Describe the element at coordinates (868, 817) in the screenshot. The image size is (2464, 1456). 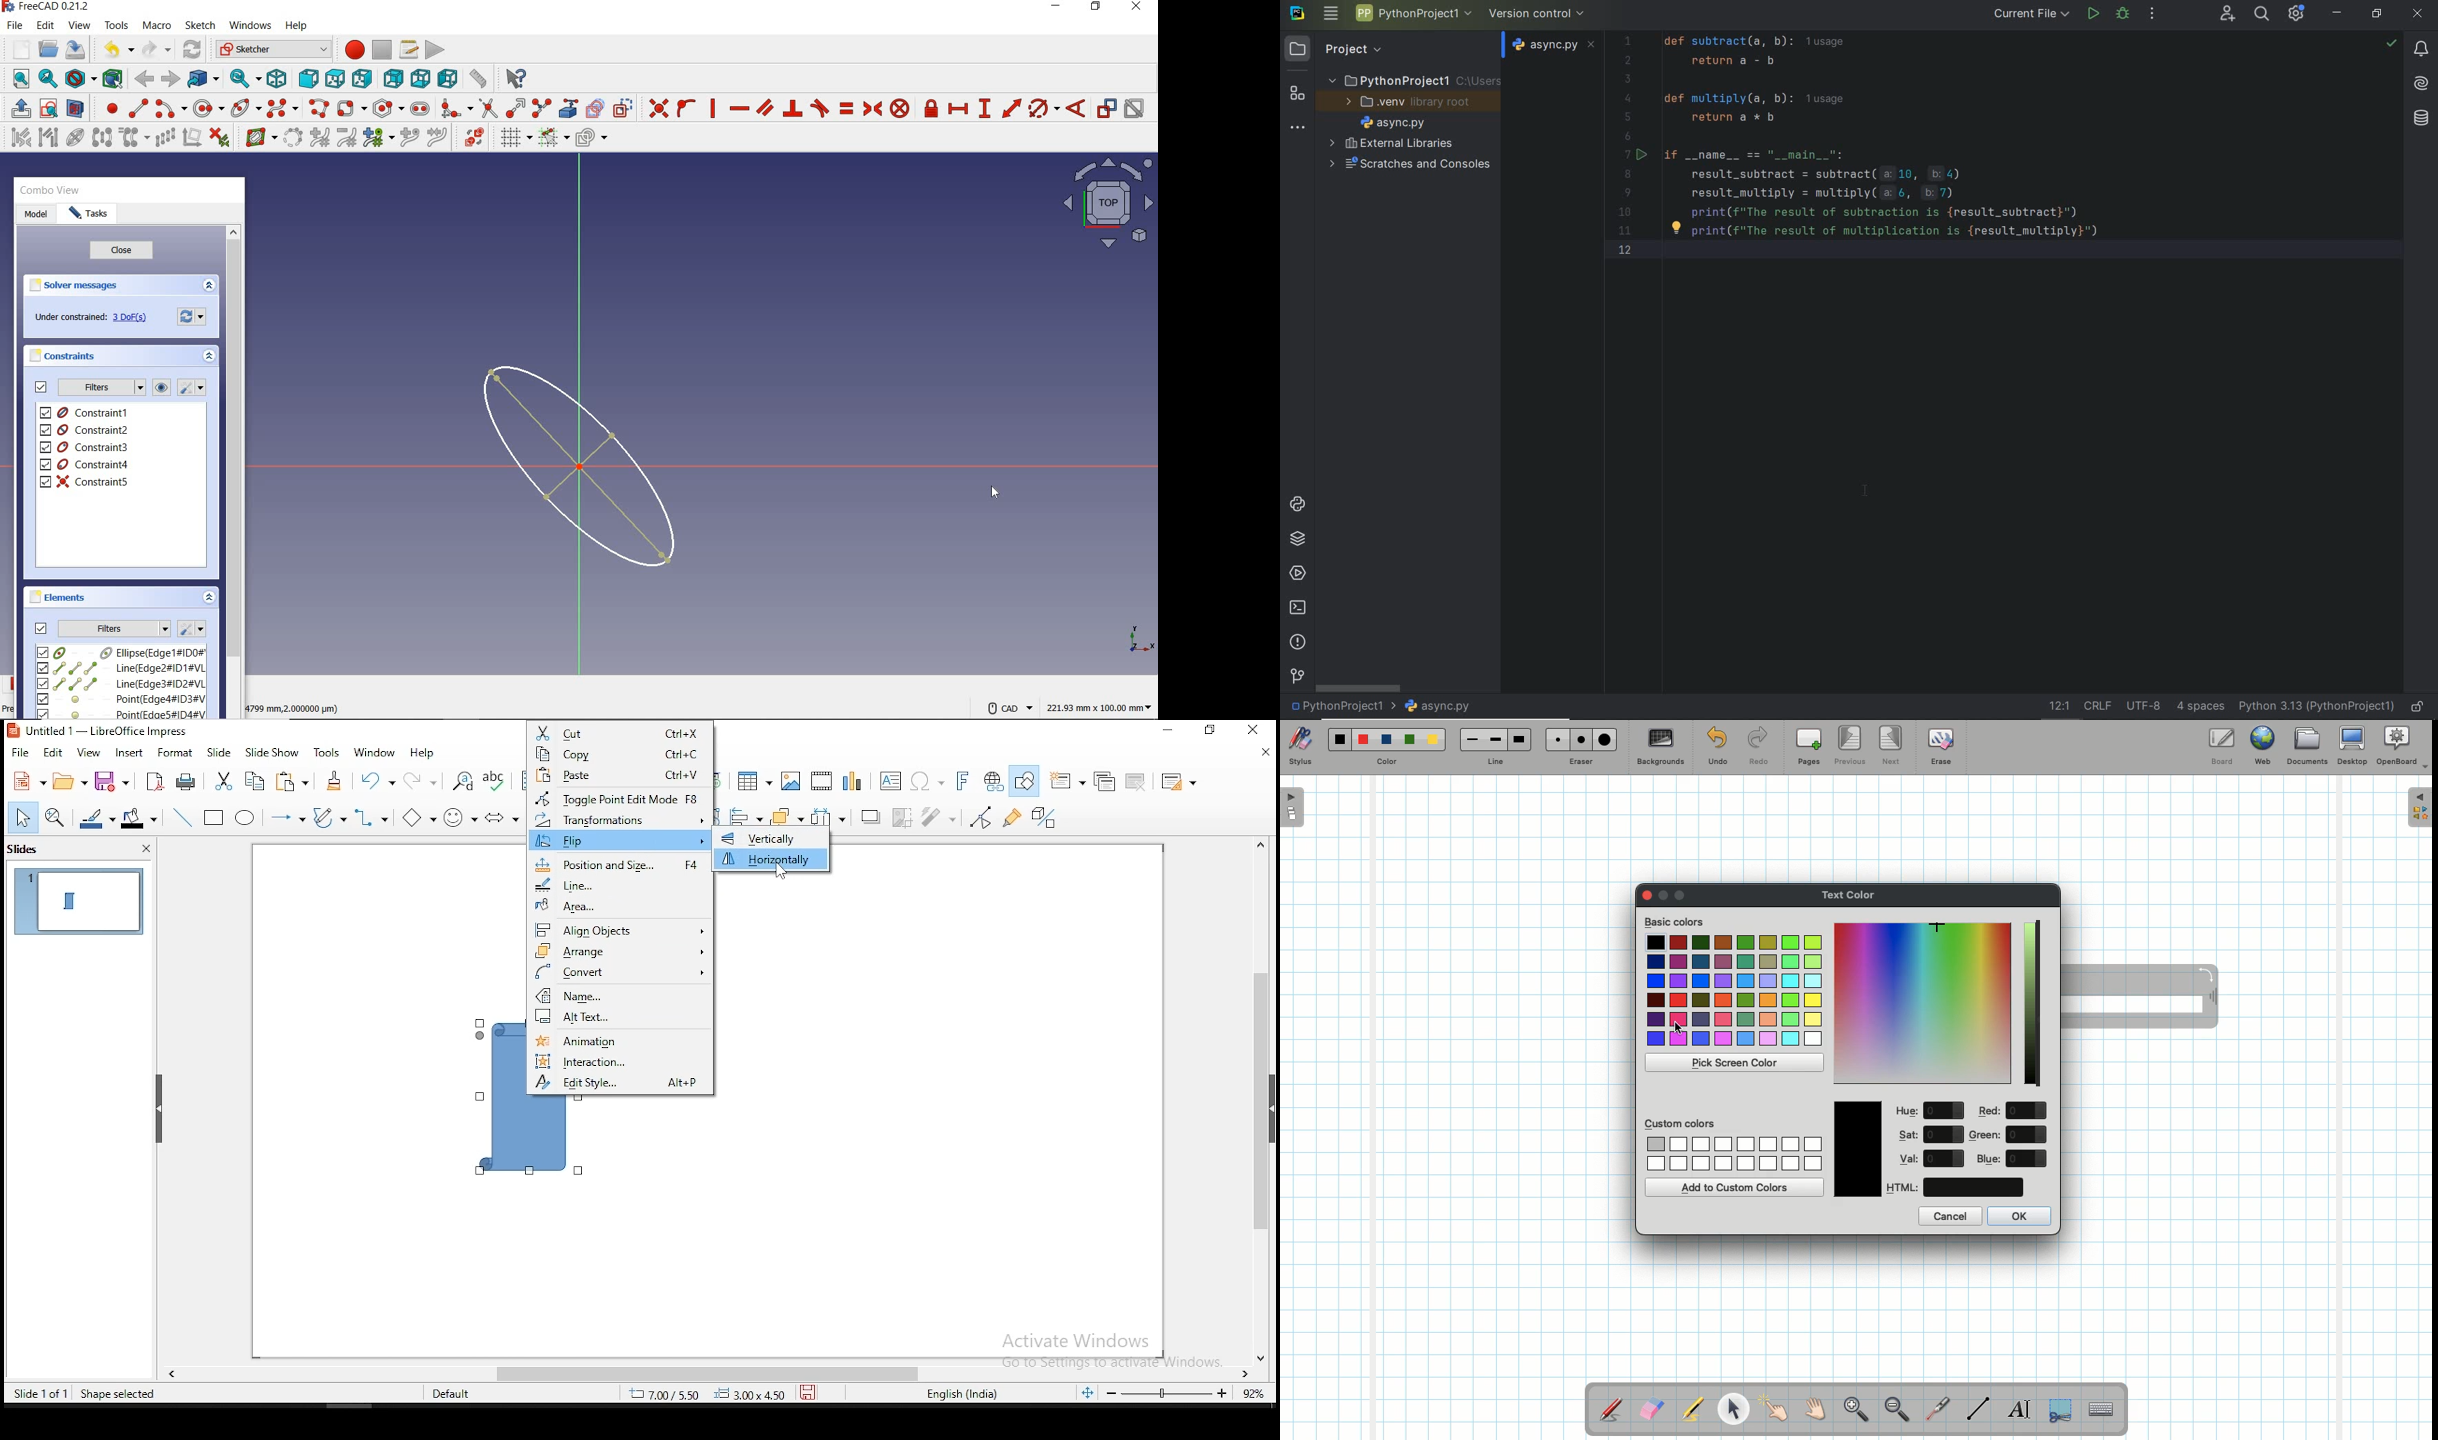
I see `shadow` at that location.